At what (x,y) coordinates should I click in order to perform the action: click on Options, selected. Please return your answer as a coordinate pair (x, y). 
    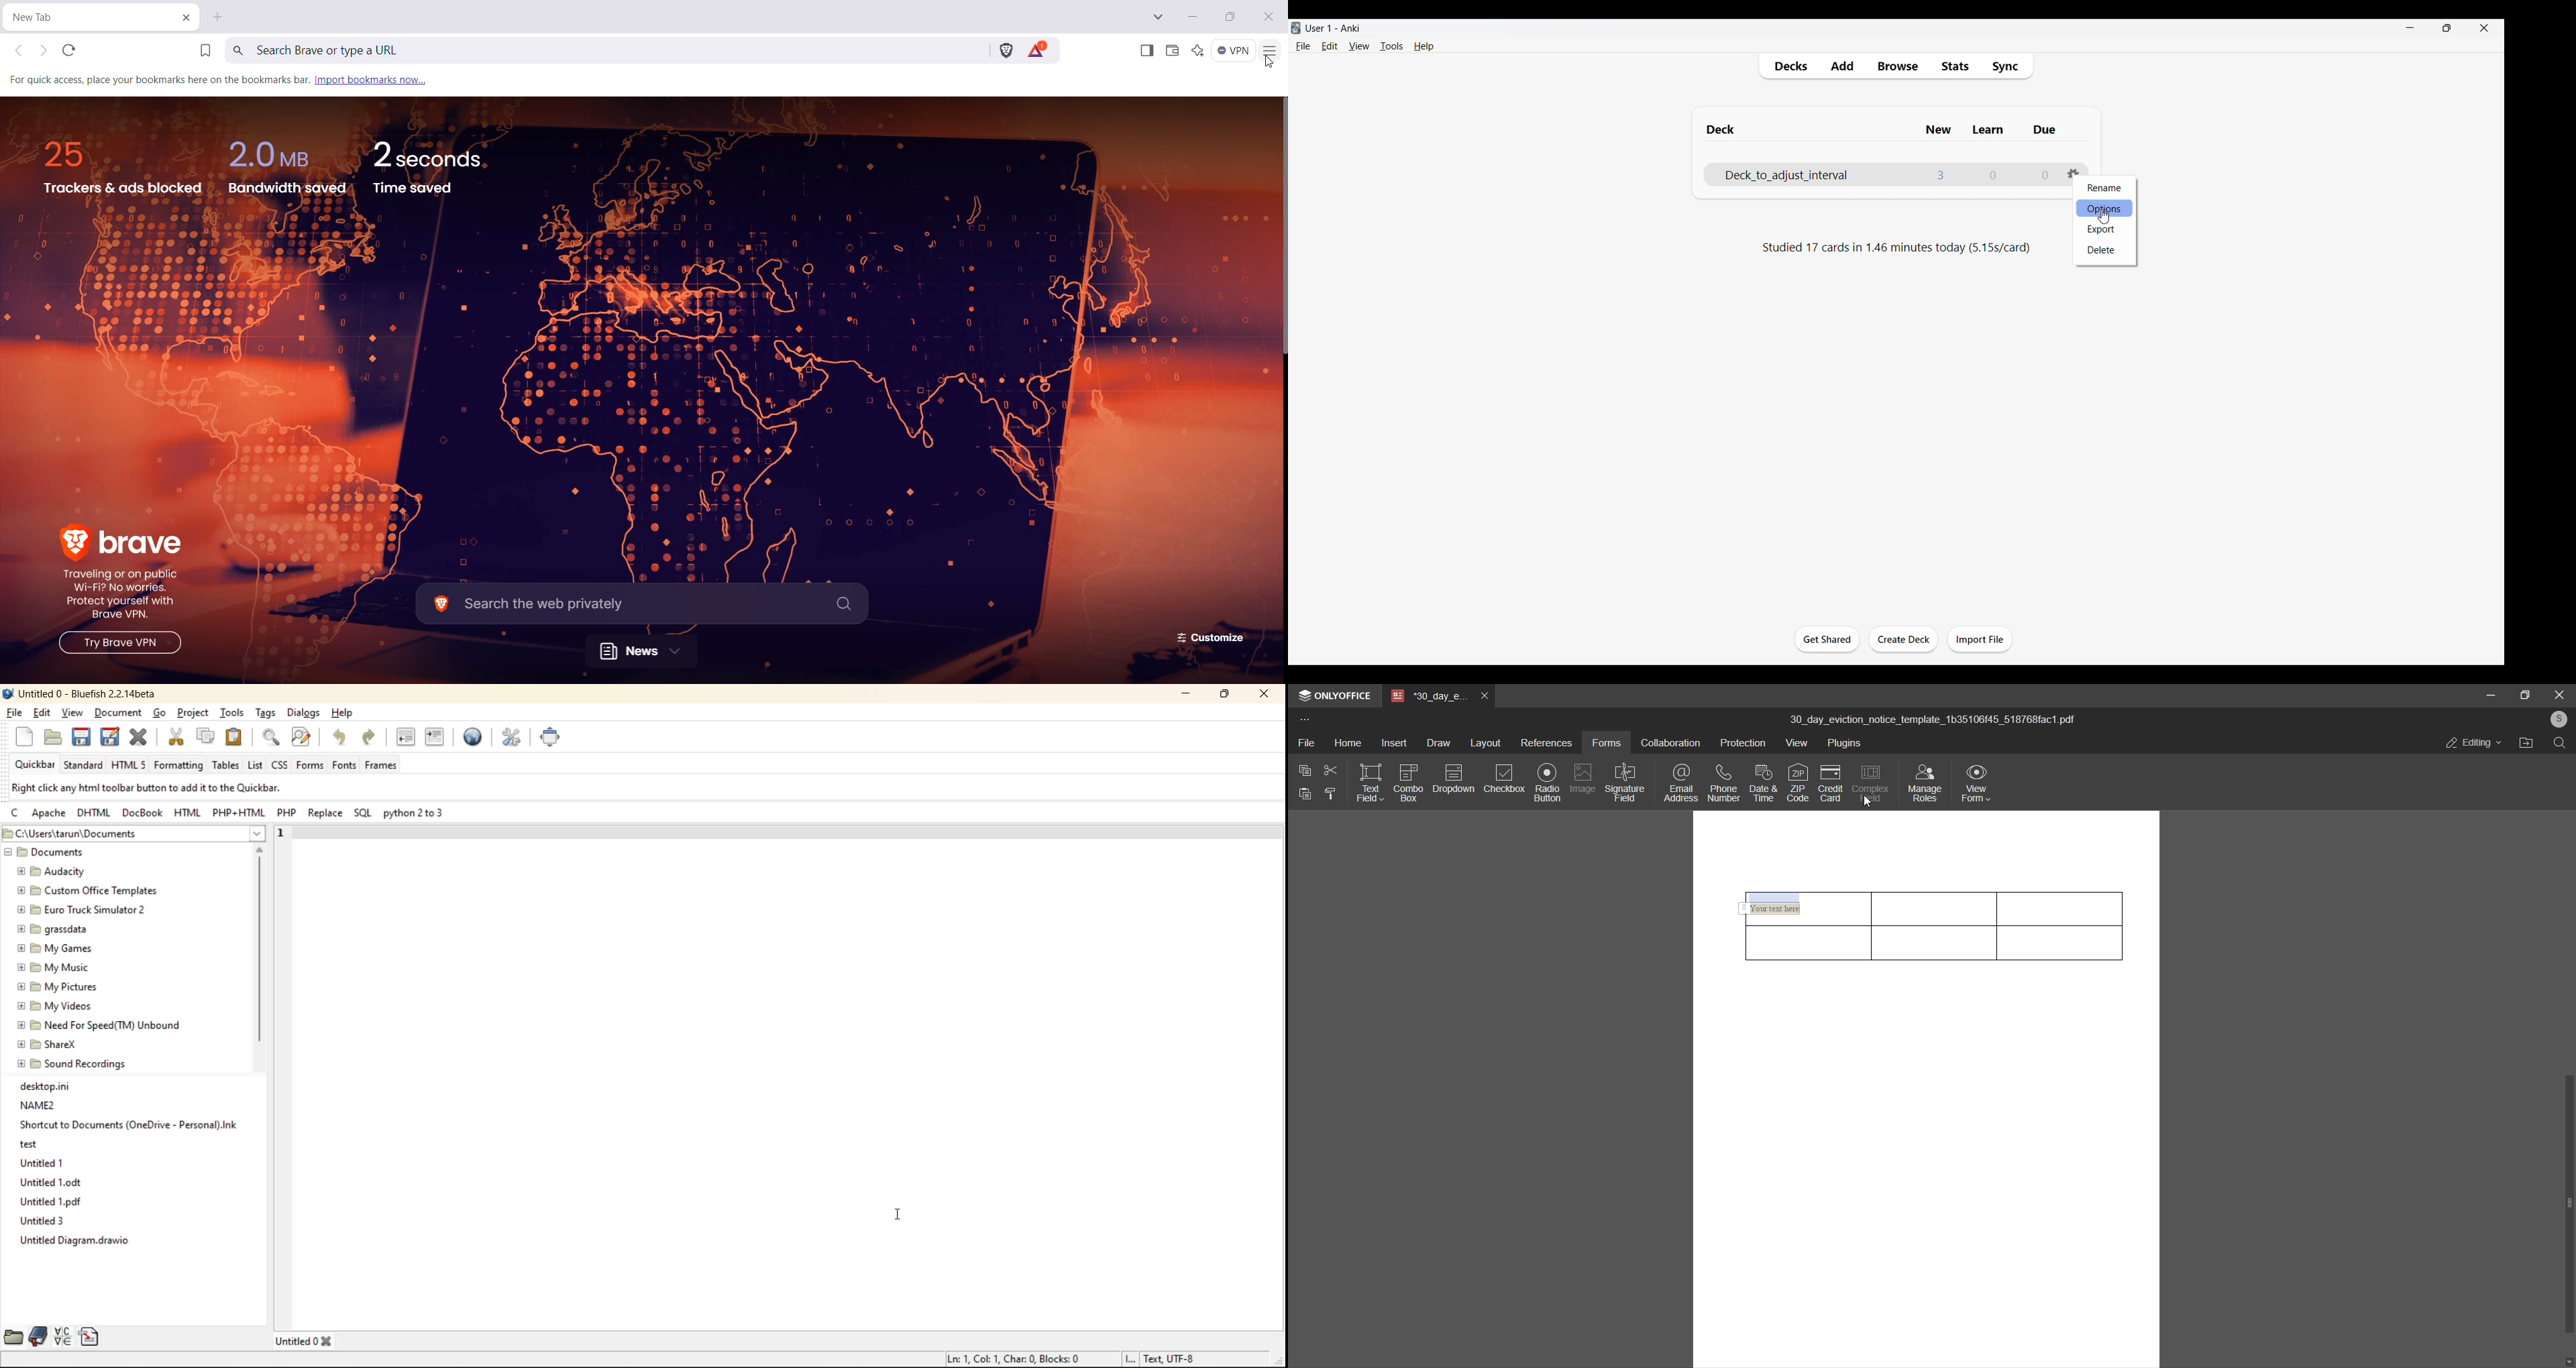
    Looking at the image, I should click on (2105, 207).